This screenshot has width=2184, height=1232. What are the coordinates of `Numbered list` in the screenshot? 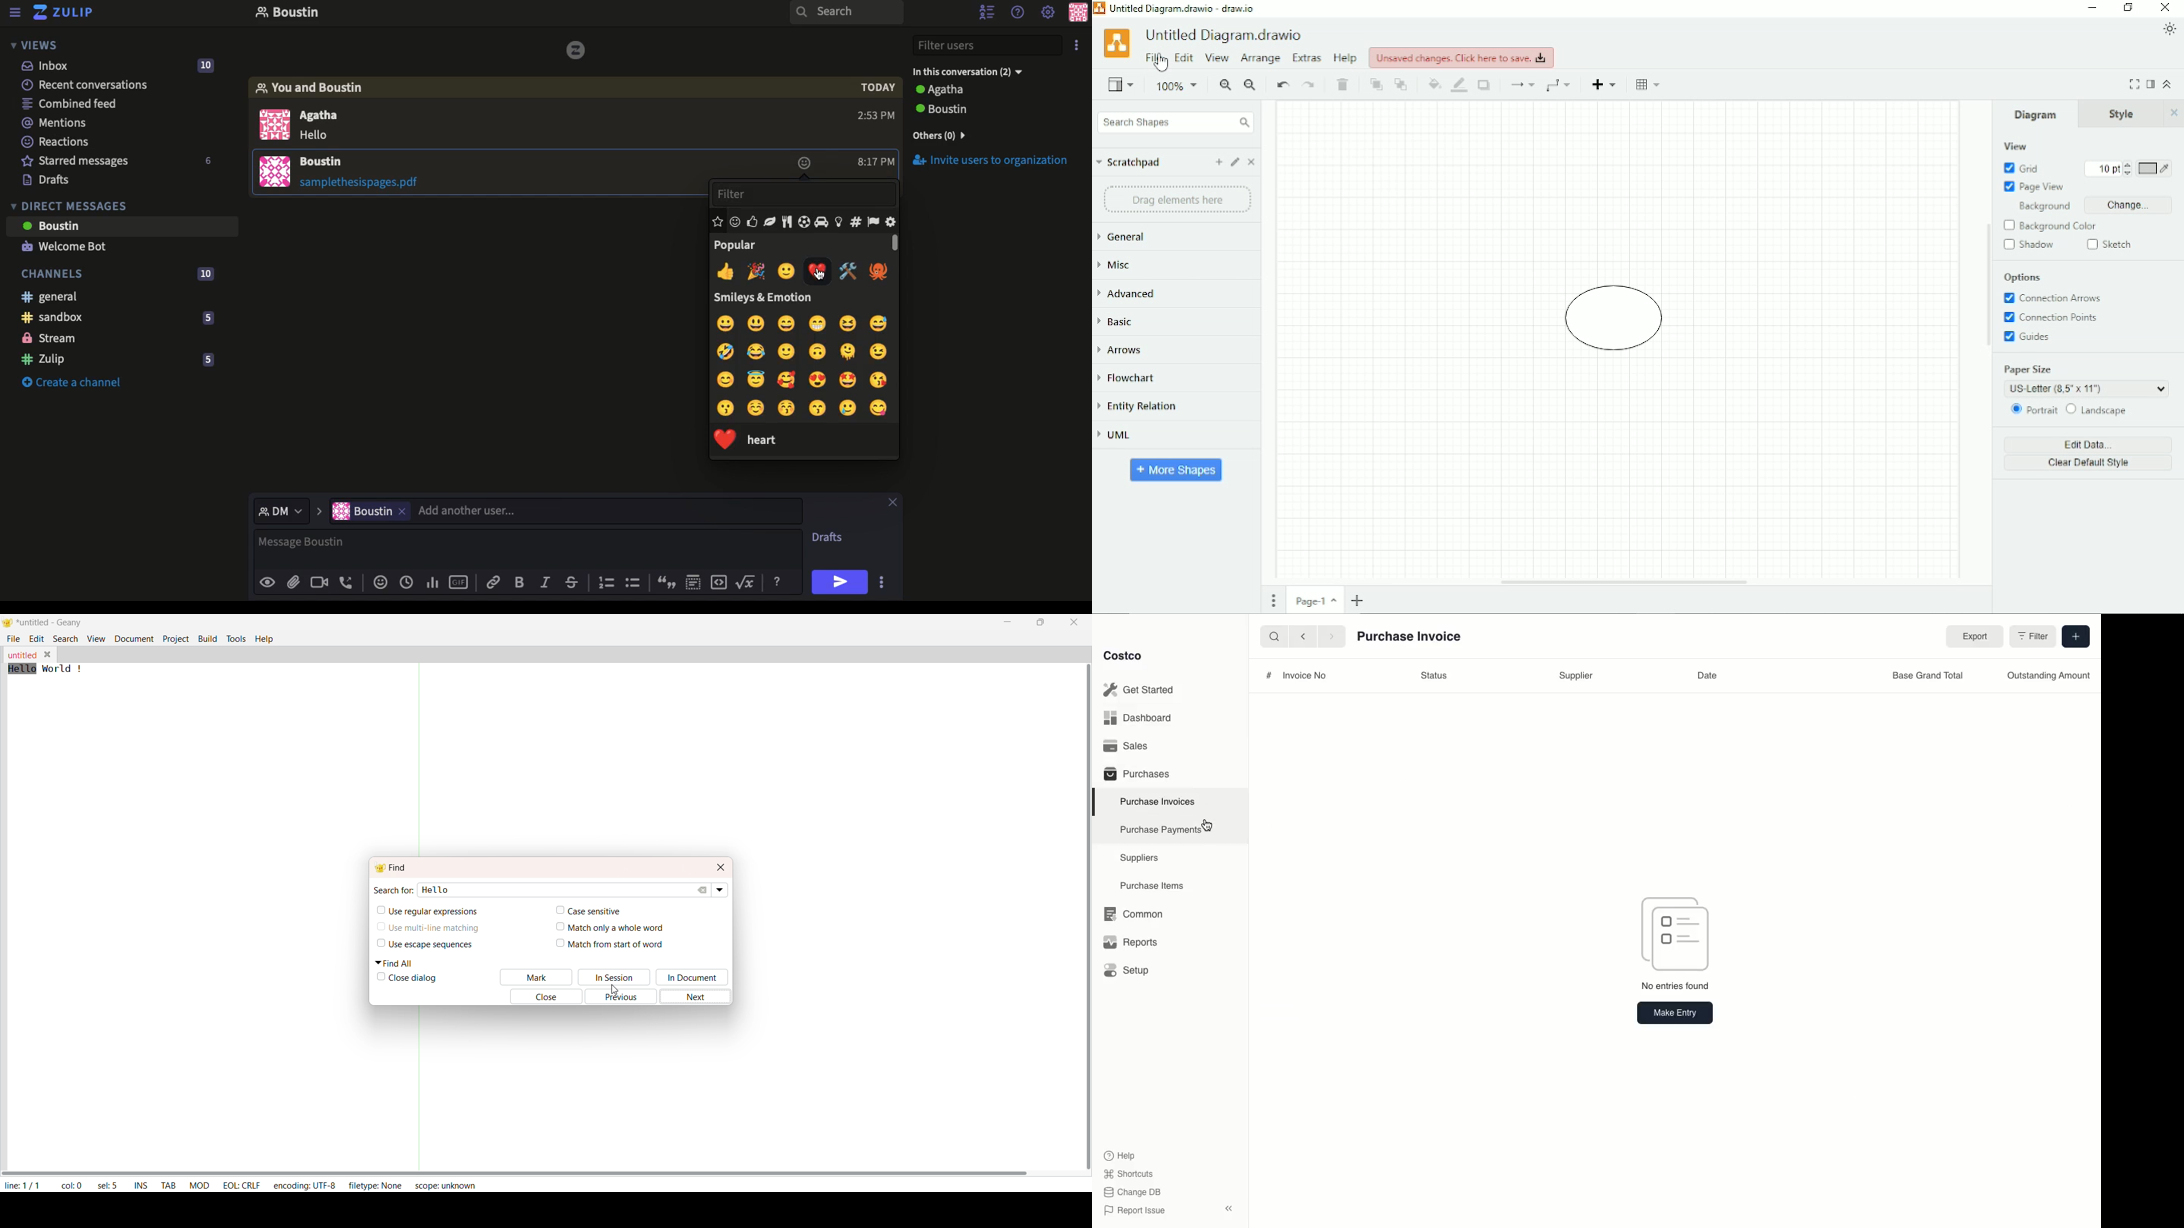 It's located at (605, 582).